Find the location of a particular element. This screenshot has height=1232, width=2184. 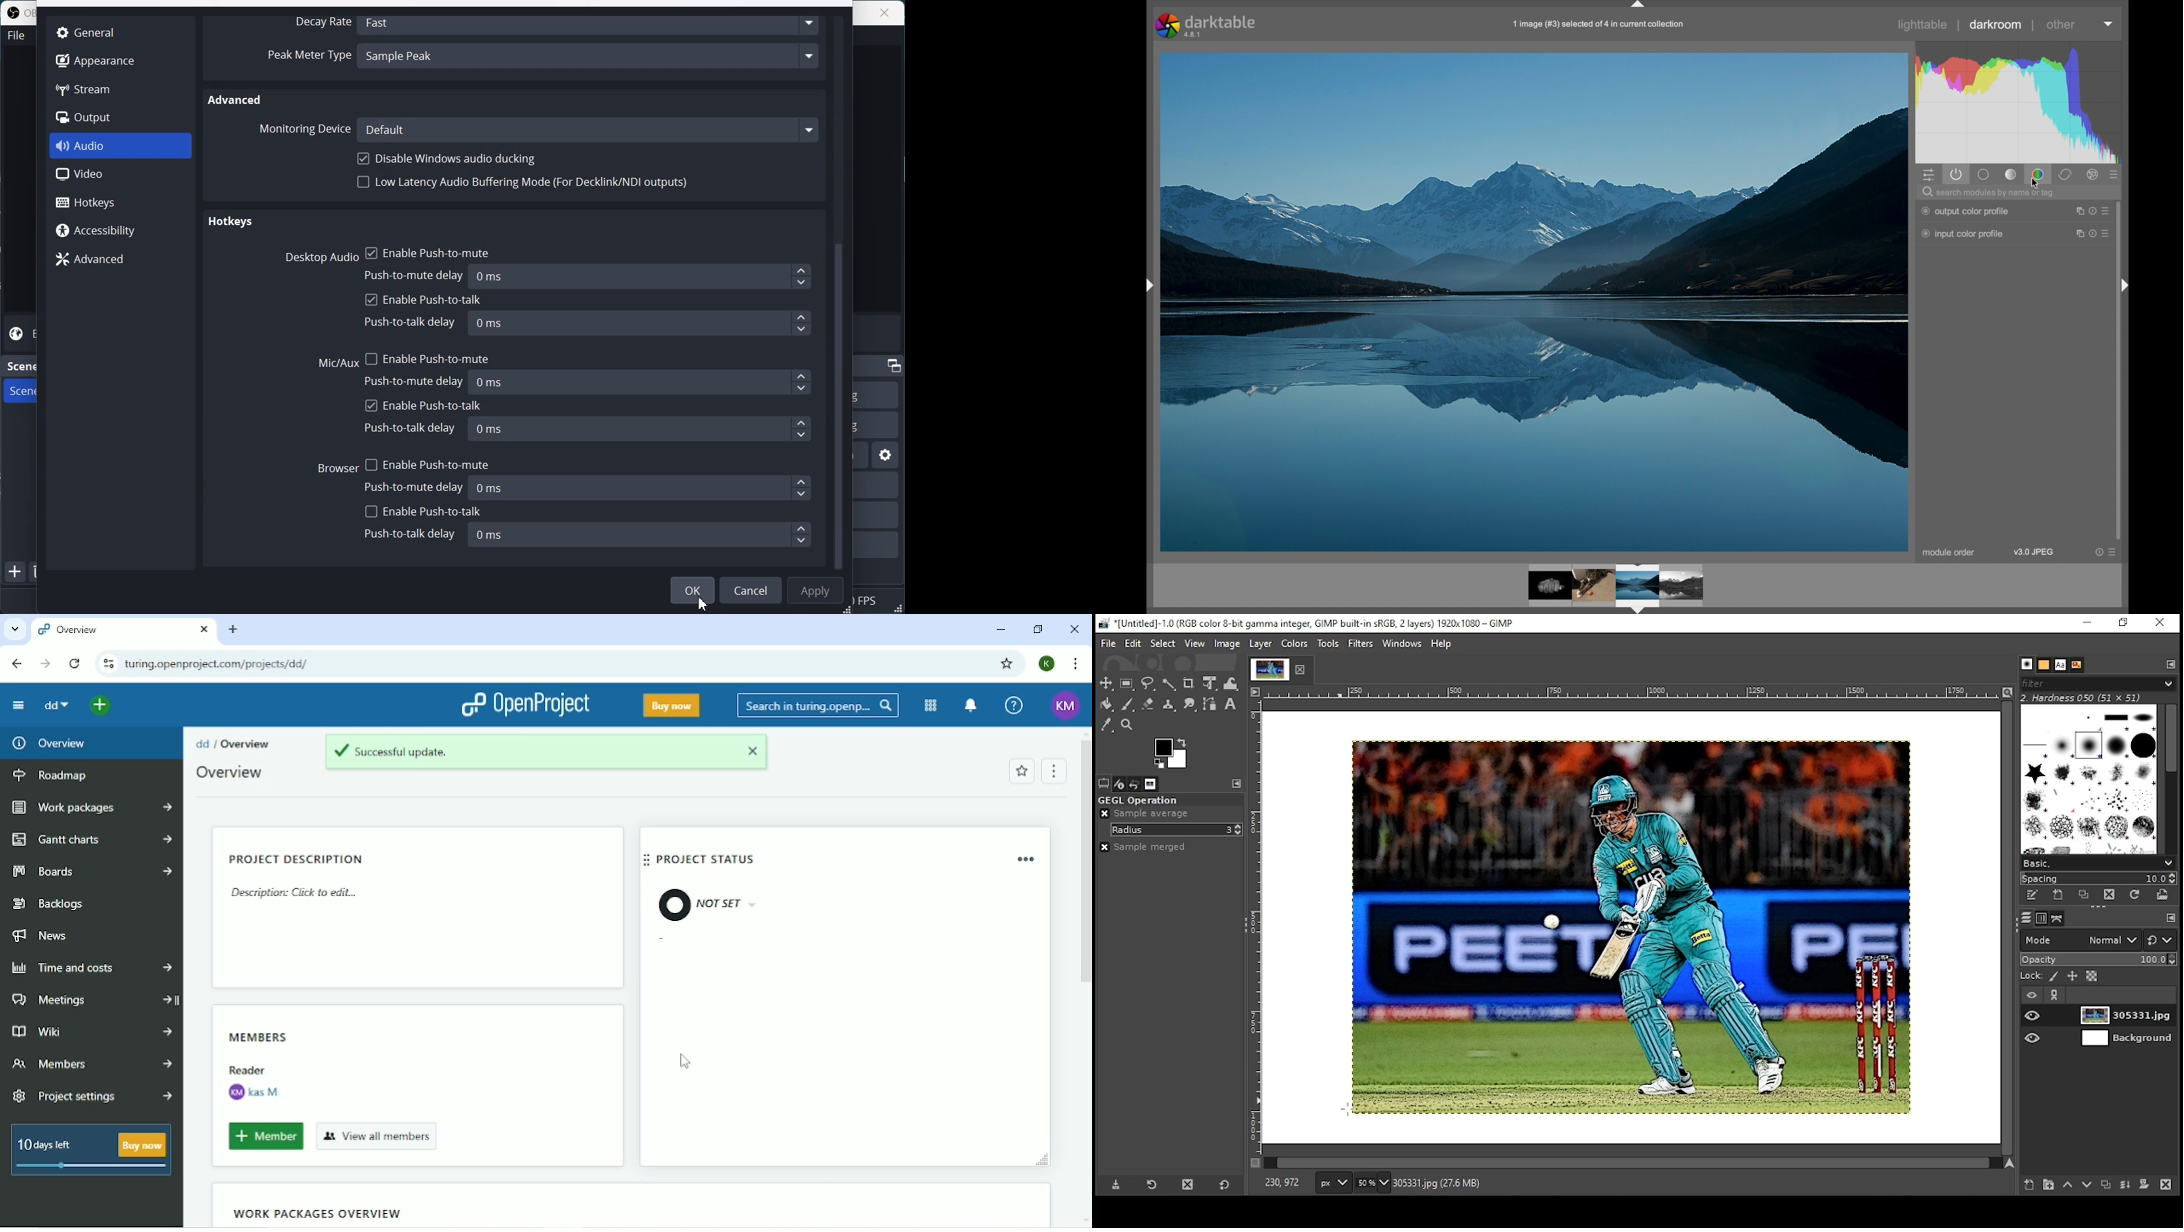

Monitoring Device is located at coordinates (304, 129).